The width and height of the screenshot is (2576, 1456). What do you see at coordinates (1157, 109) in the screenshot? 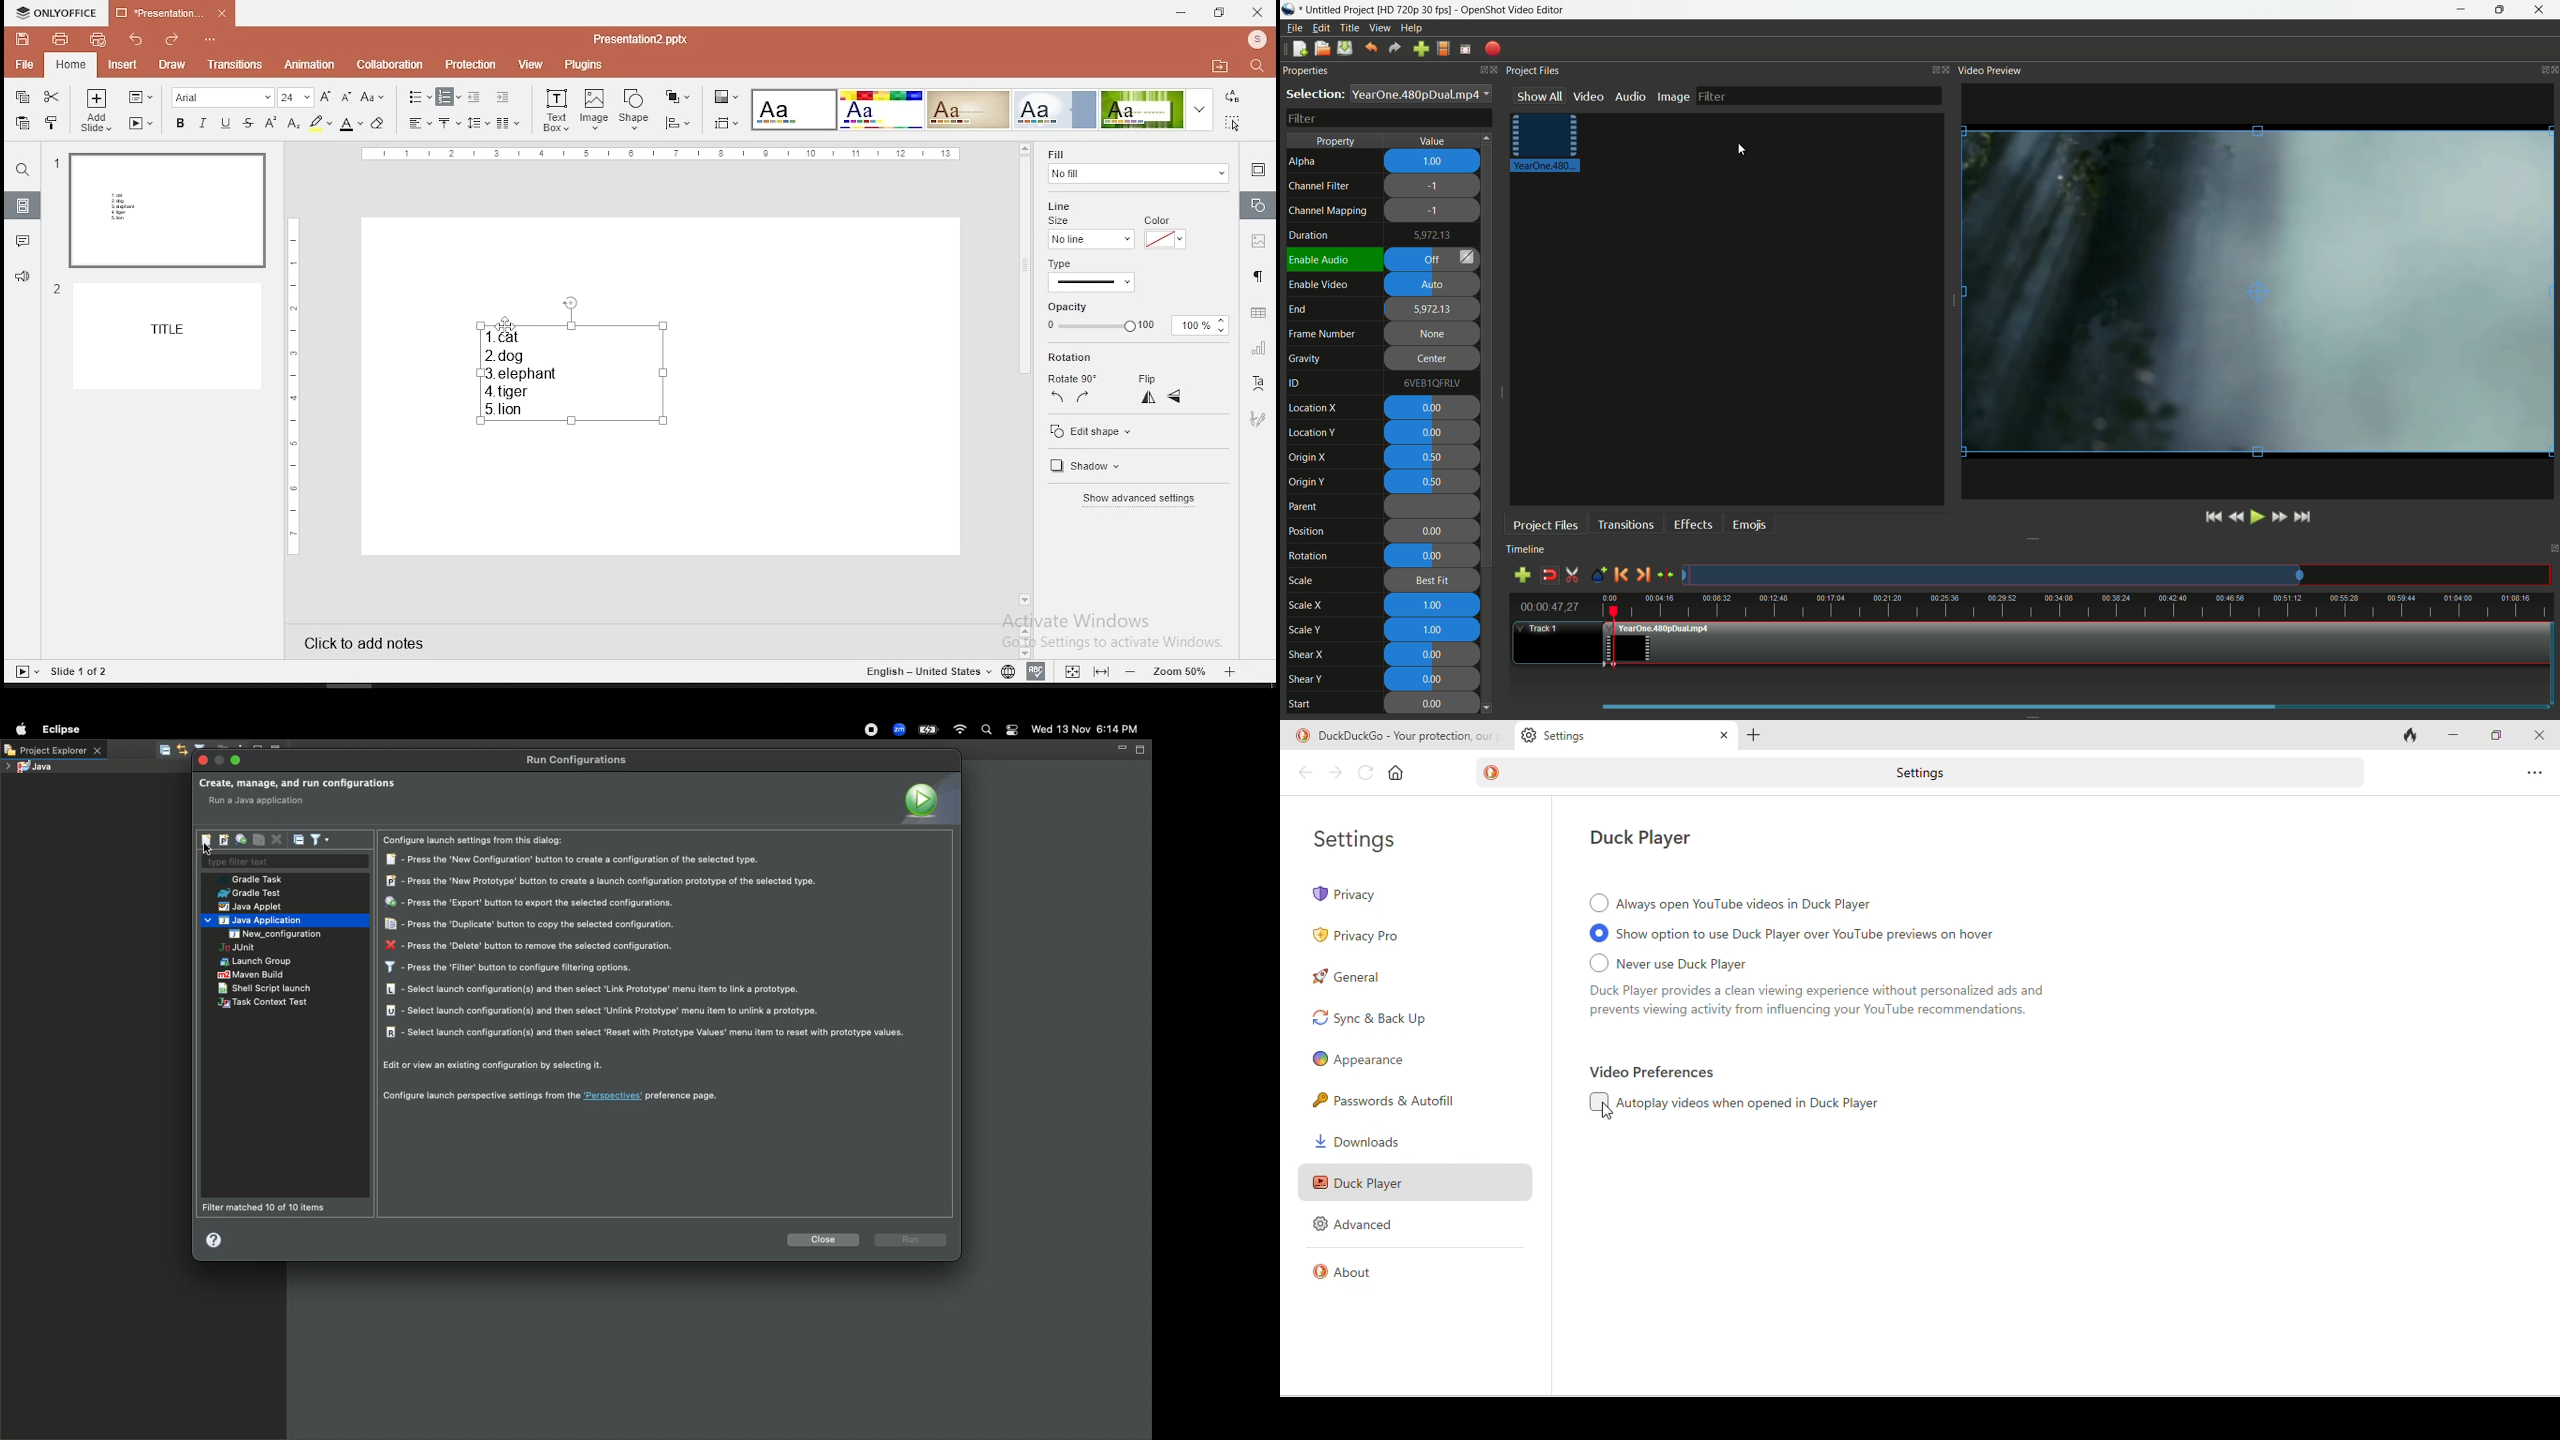
I see `theme` at bounding box center [1157, 109].